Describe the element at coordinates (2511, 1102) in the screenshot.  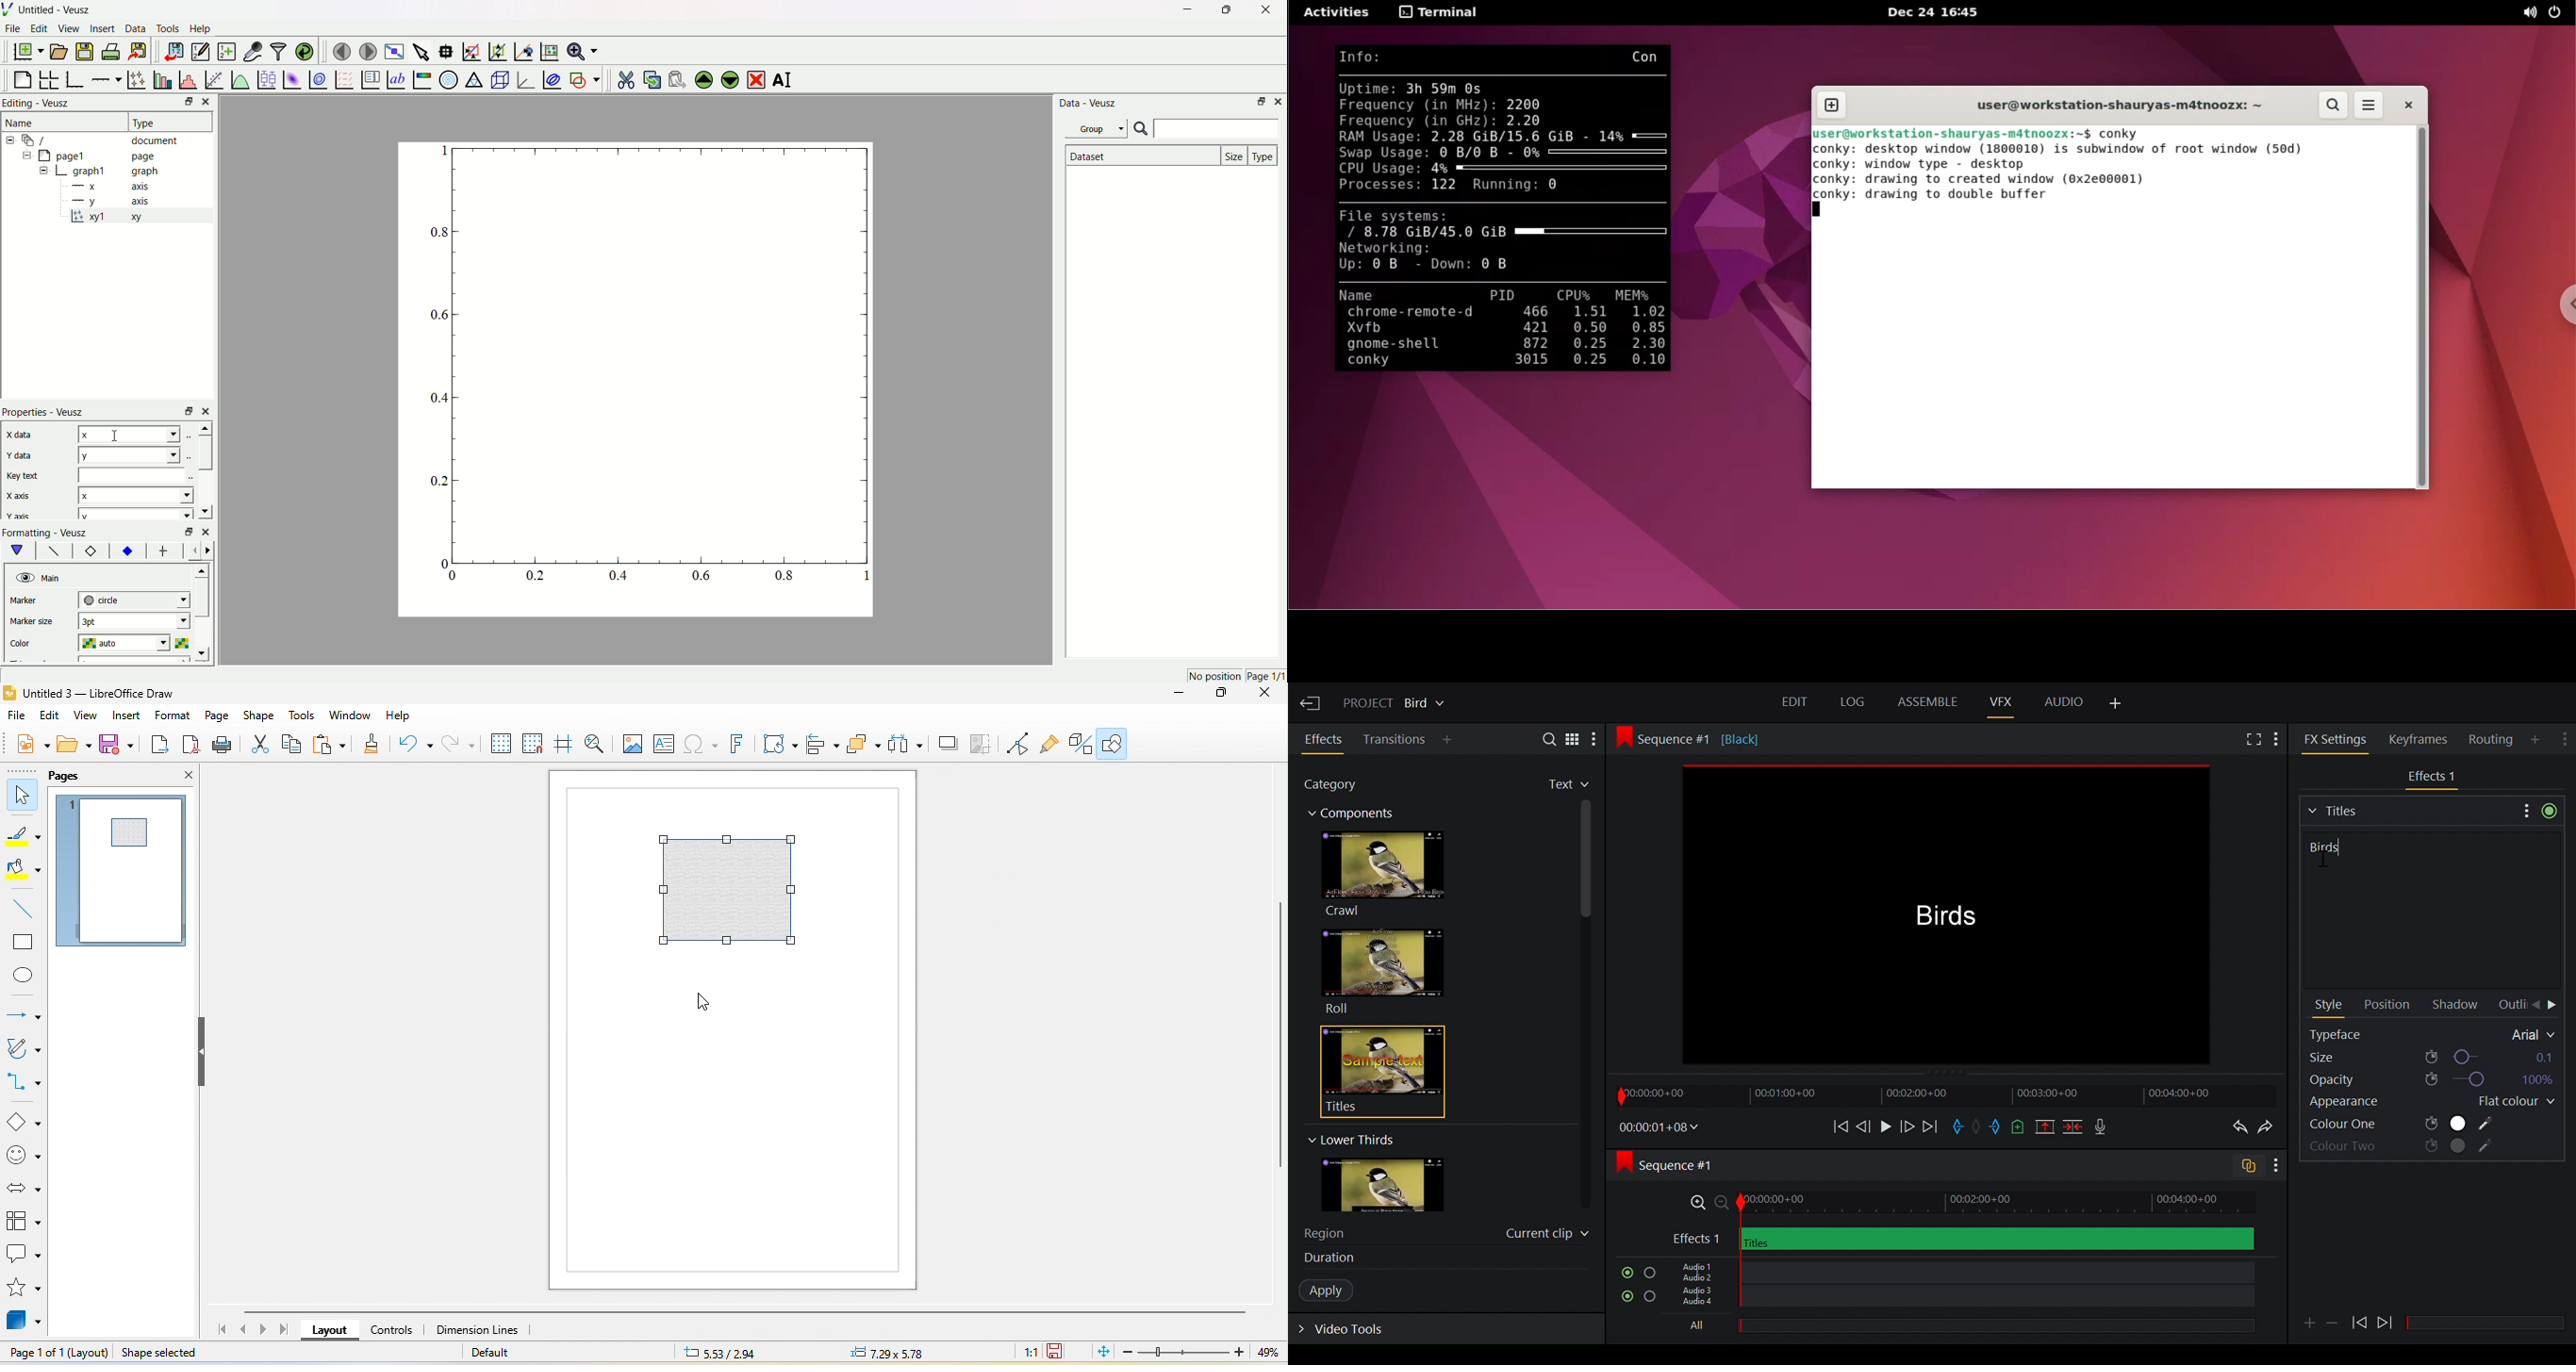
I see `Flat colour` at that location.